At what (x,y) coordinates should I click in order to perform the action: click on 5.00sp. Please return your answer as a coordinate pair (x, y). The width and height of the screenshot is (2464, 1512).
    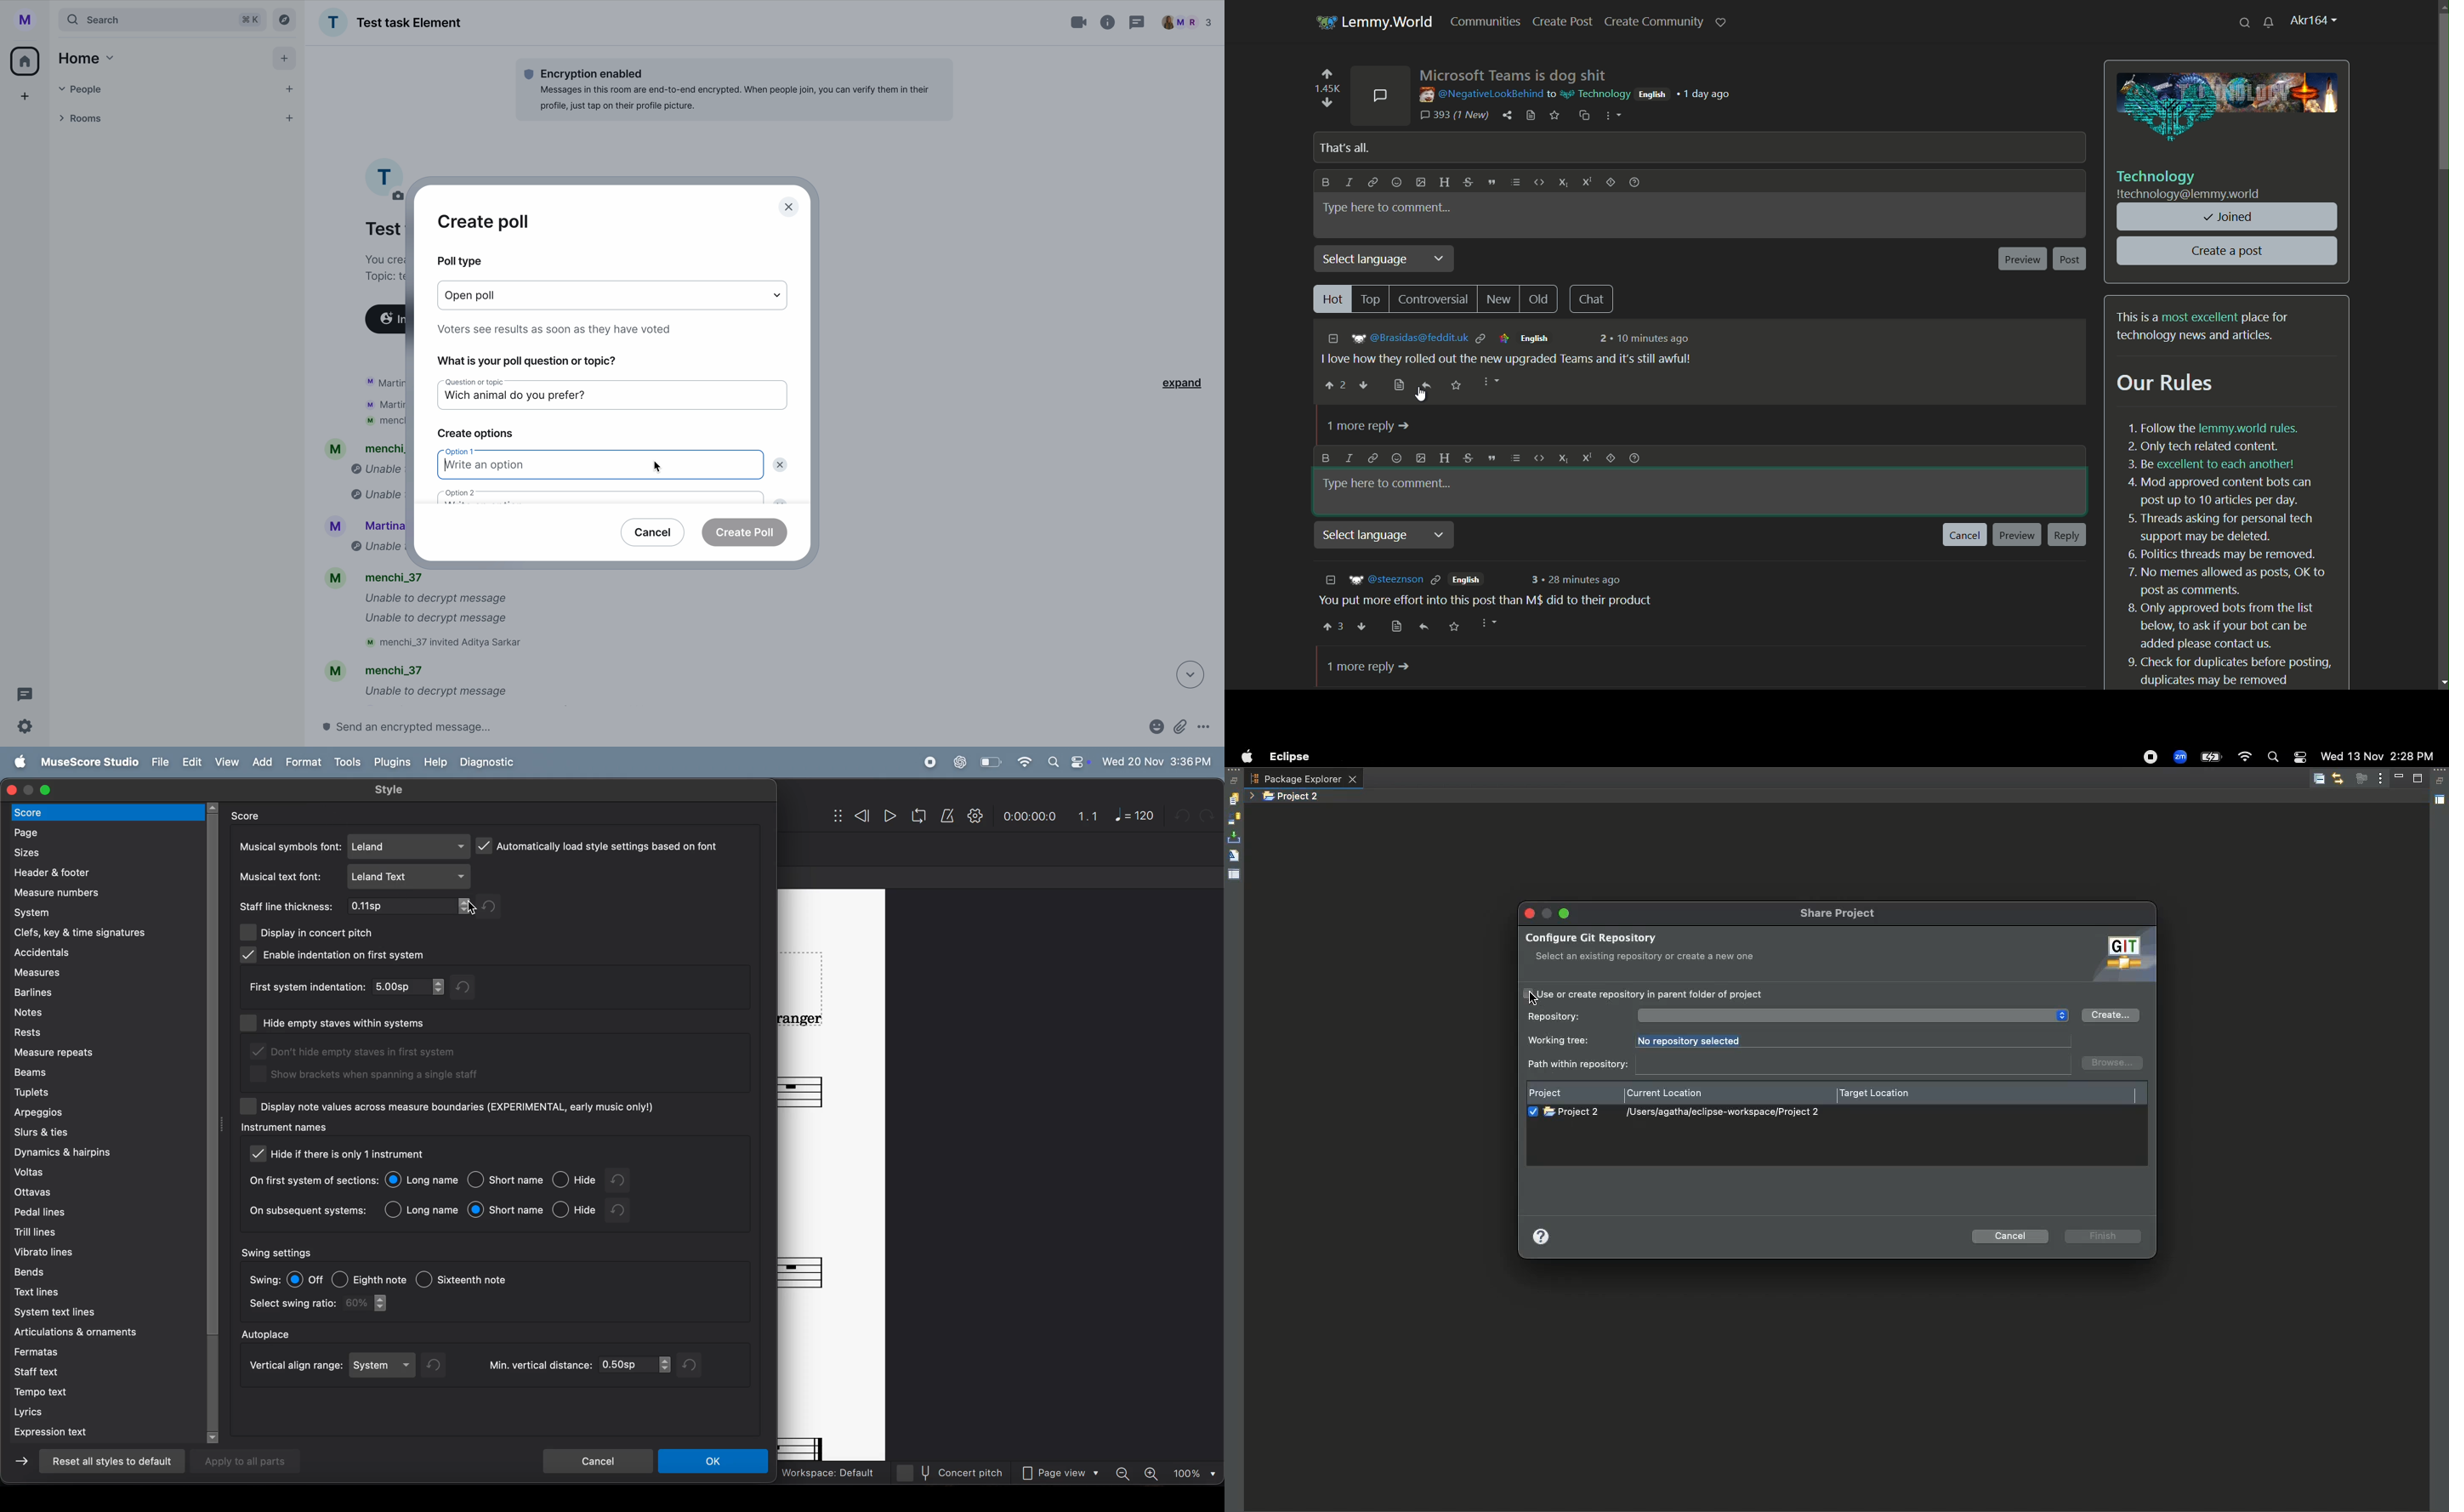
    Looking at the image, I should click on (410, 987).